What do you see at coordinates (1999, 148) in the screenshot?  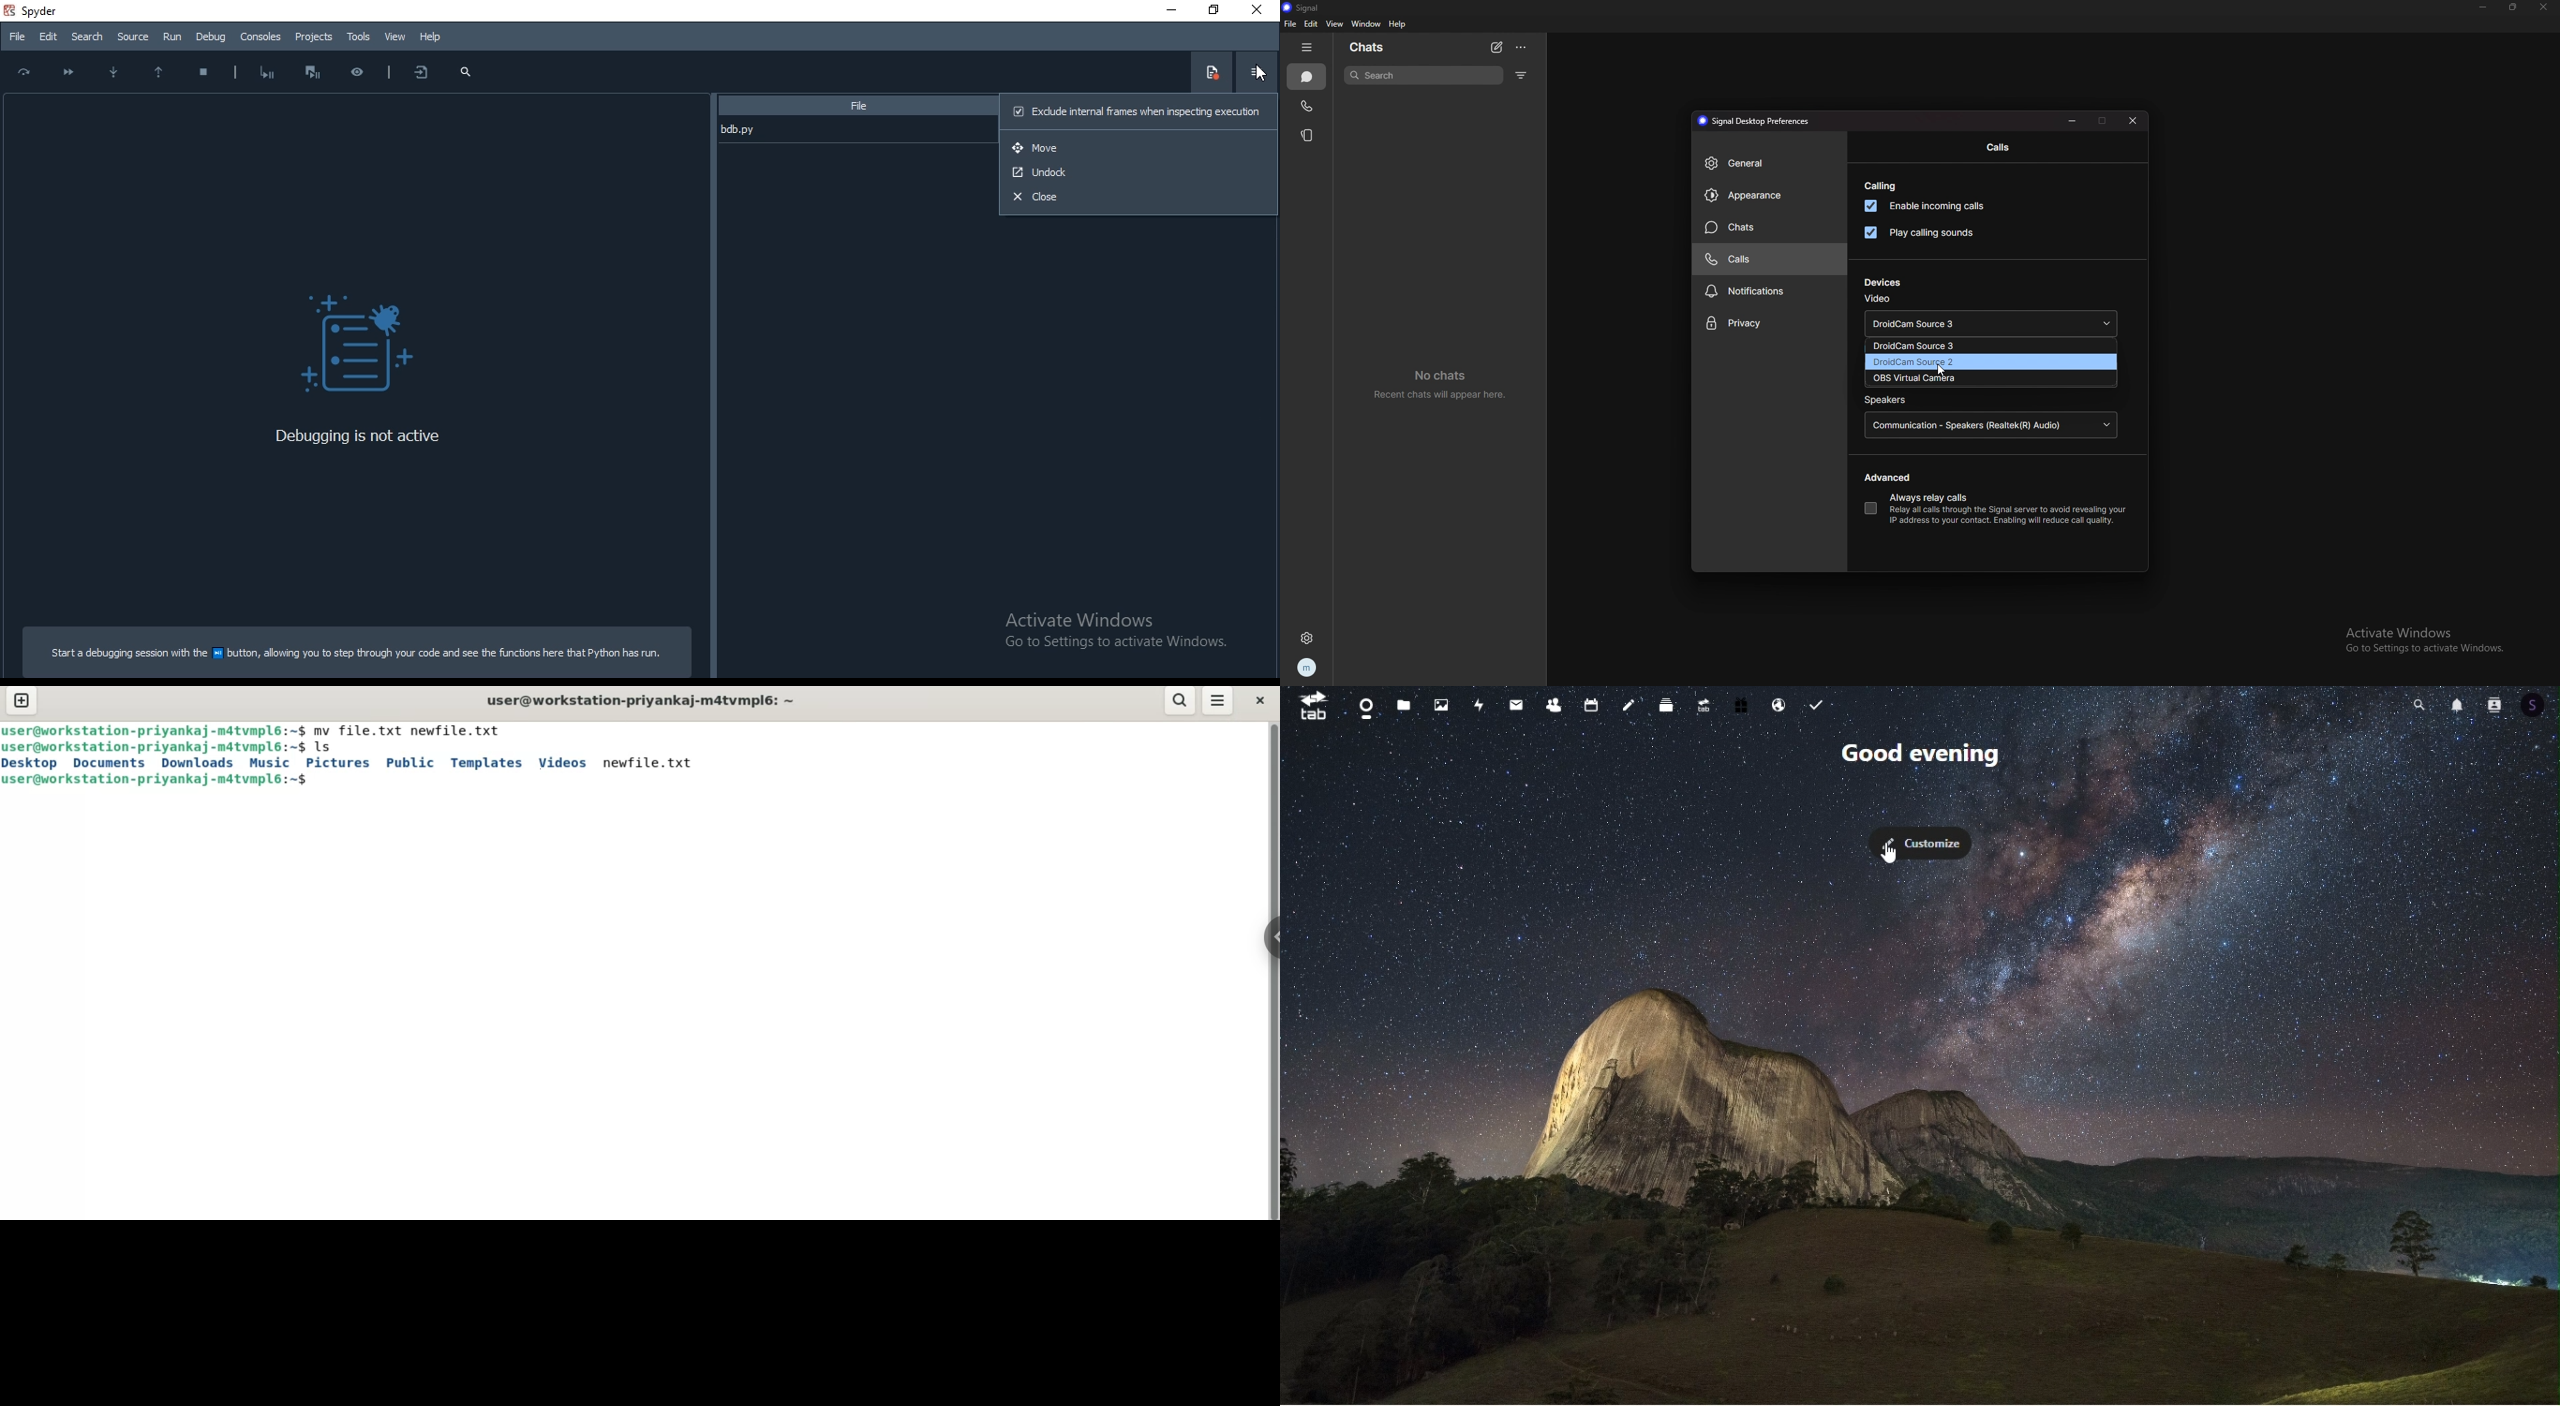 I see `calls` at bounding box center [1999, 148].